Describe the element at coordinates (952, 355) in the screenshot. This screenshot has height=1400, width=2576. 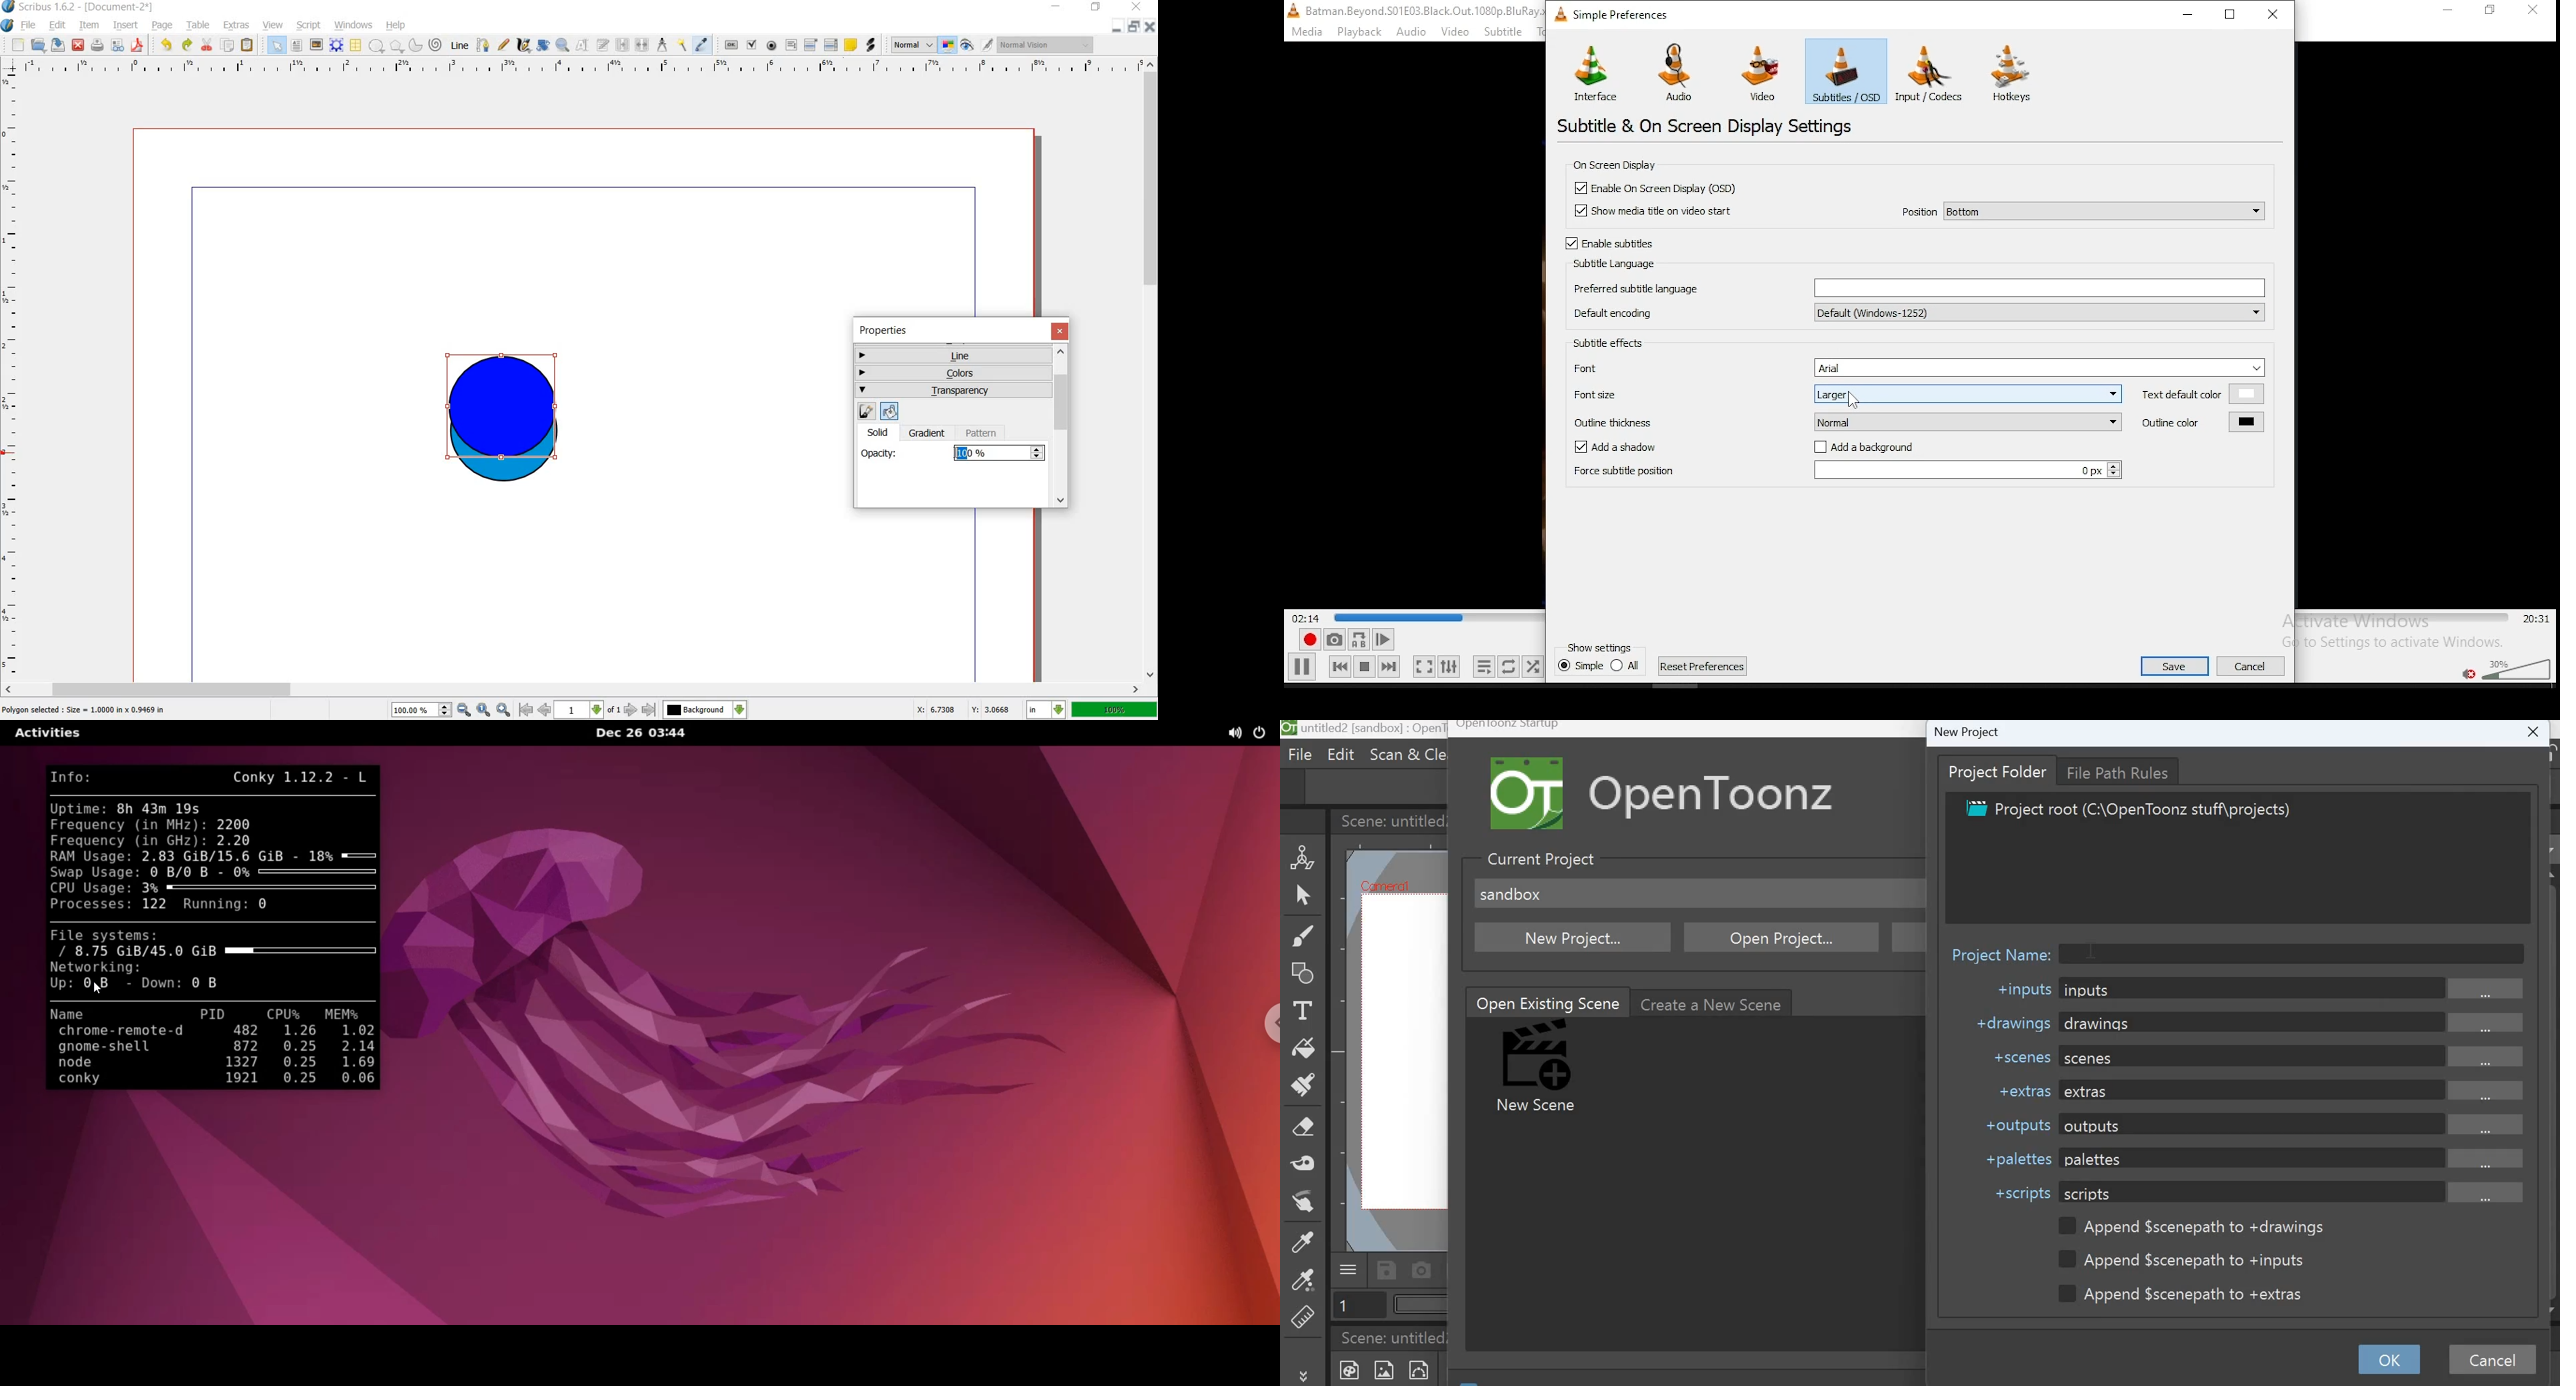
I see `line` at that location.